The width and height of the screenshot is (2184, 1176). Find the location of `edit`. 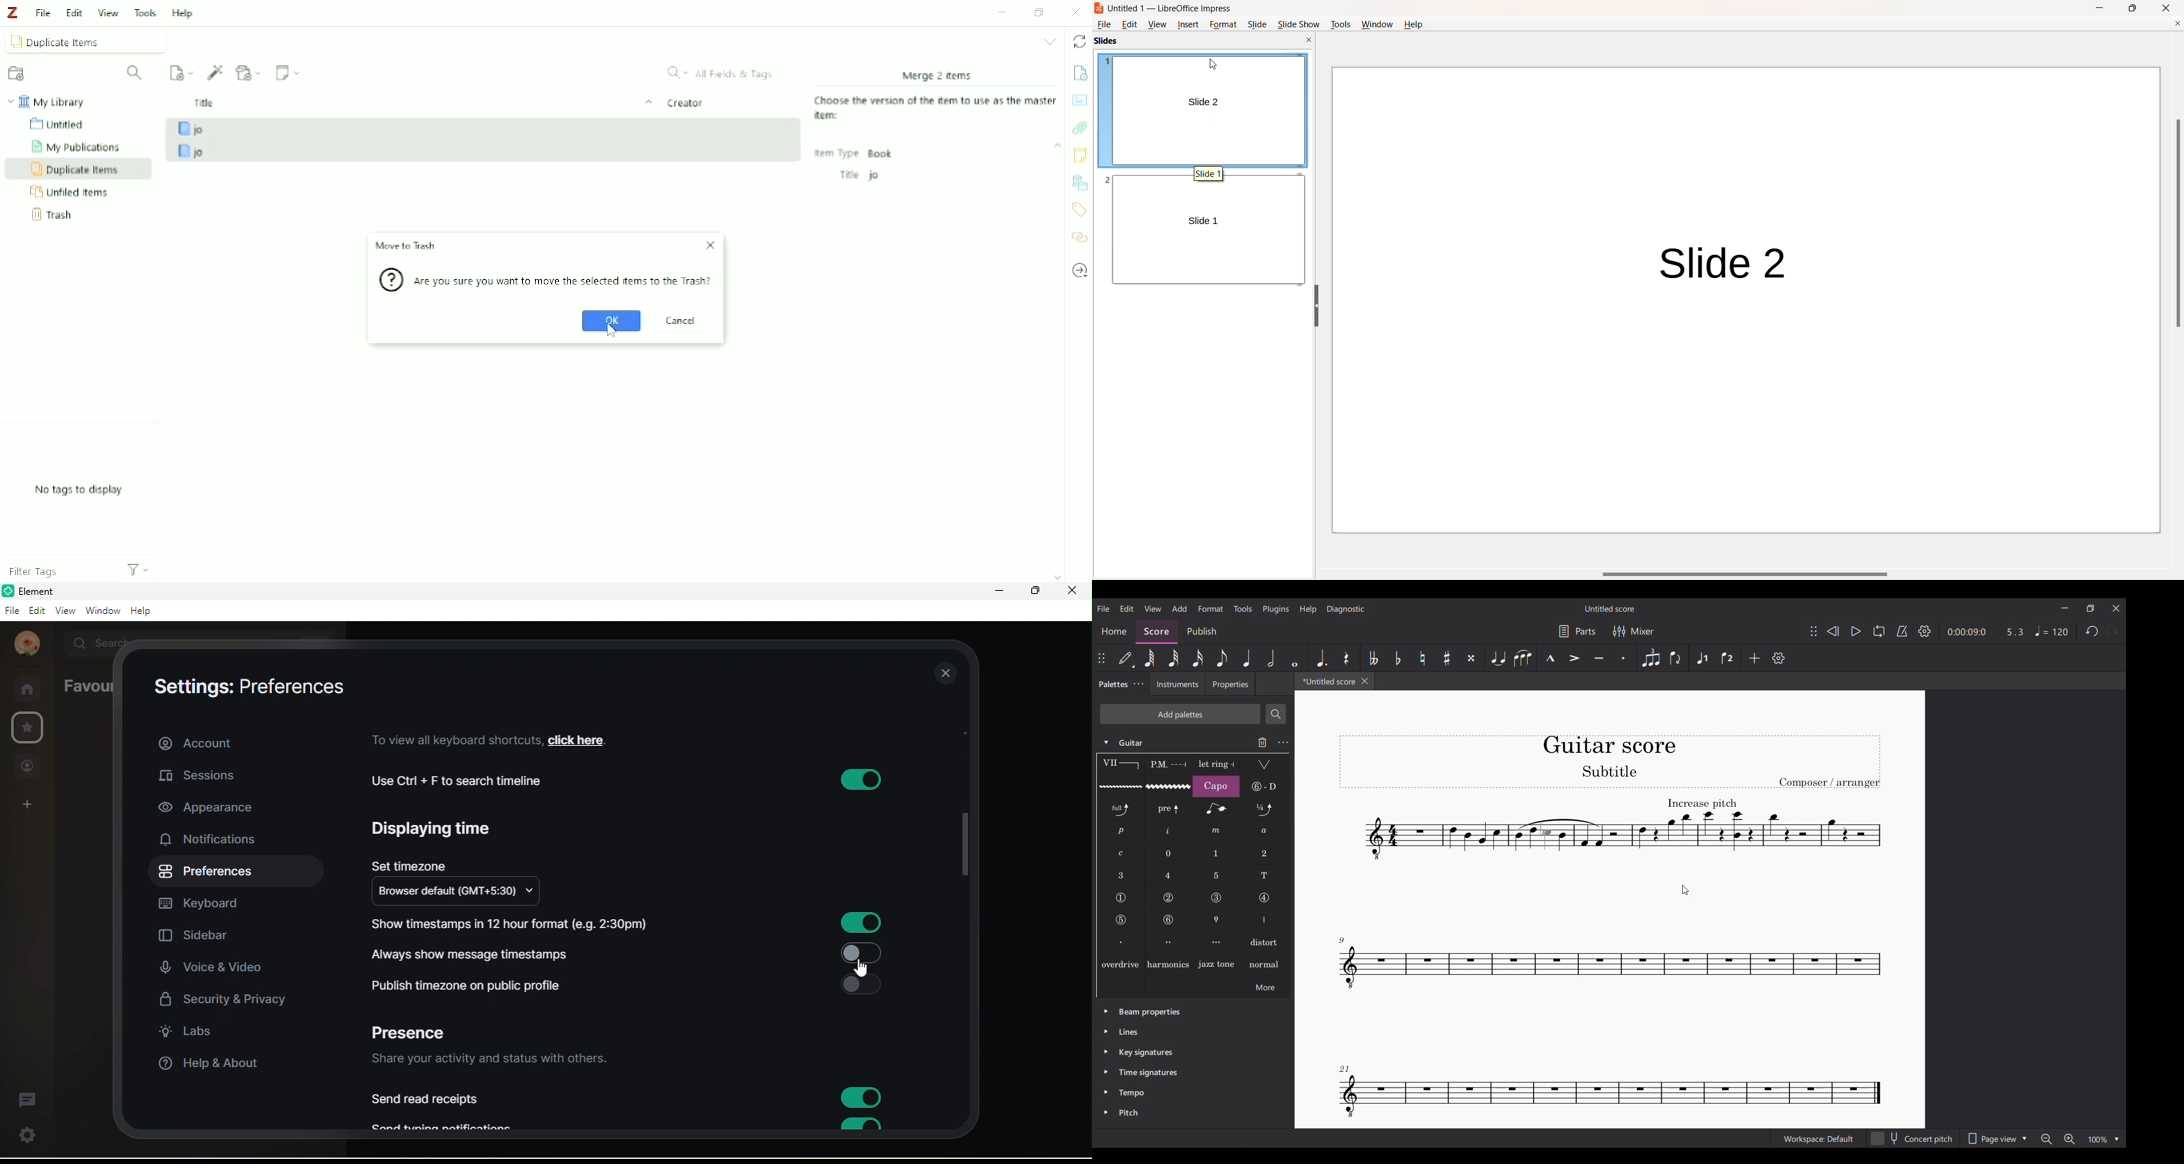

edit is located at coordinates (1132, 25).